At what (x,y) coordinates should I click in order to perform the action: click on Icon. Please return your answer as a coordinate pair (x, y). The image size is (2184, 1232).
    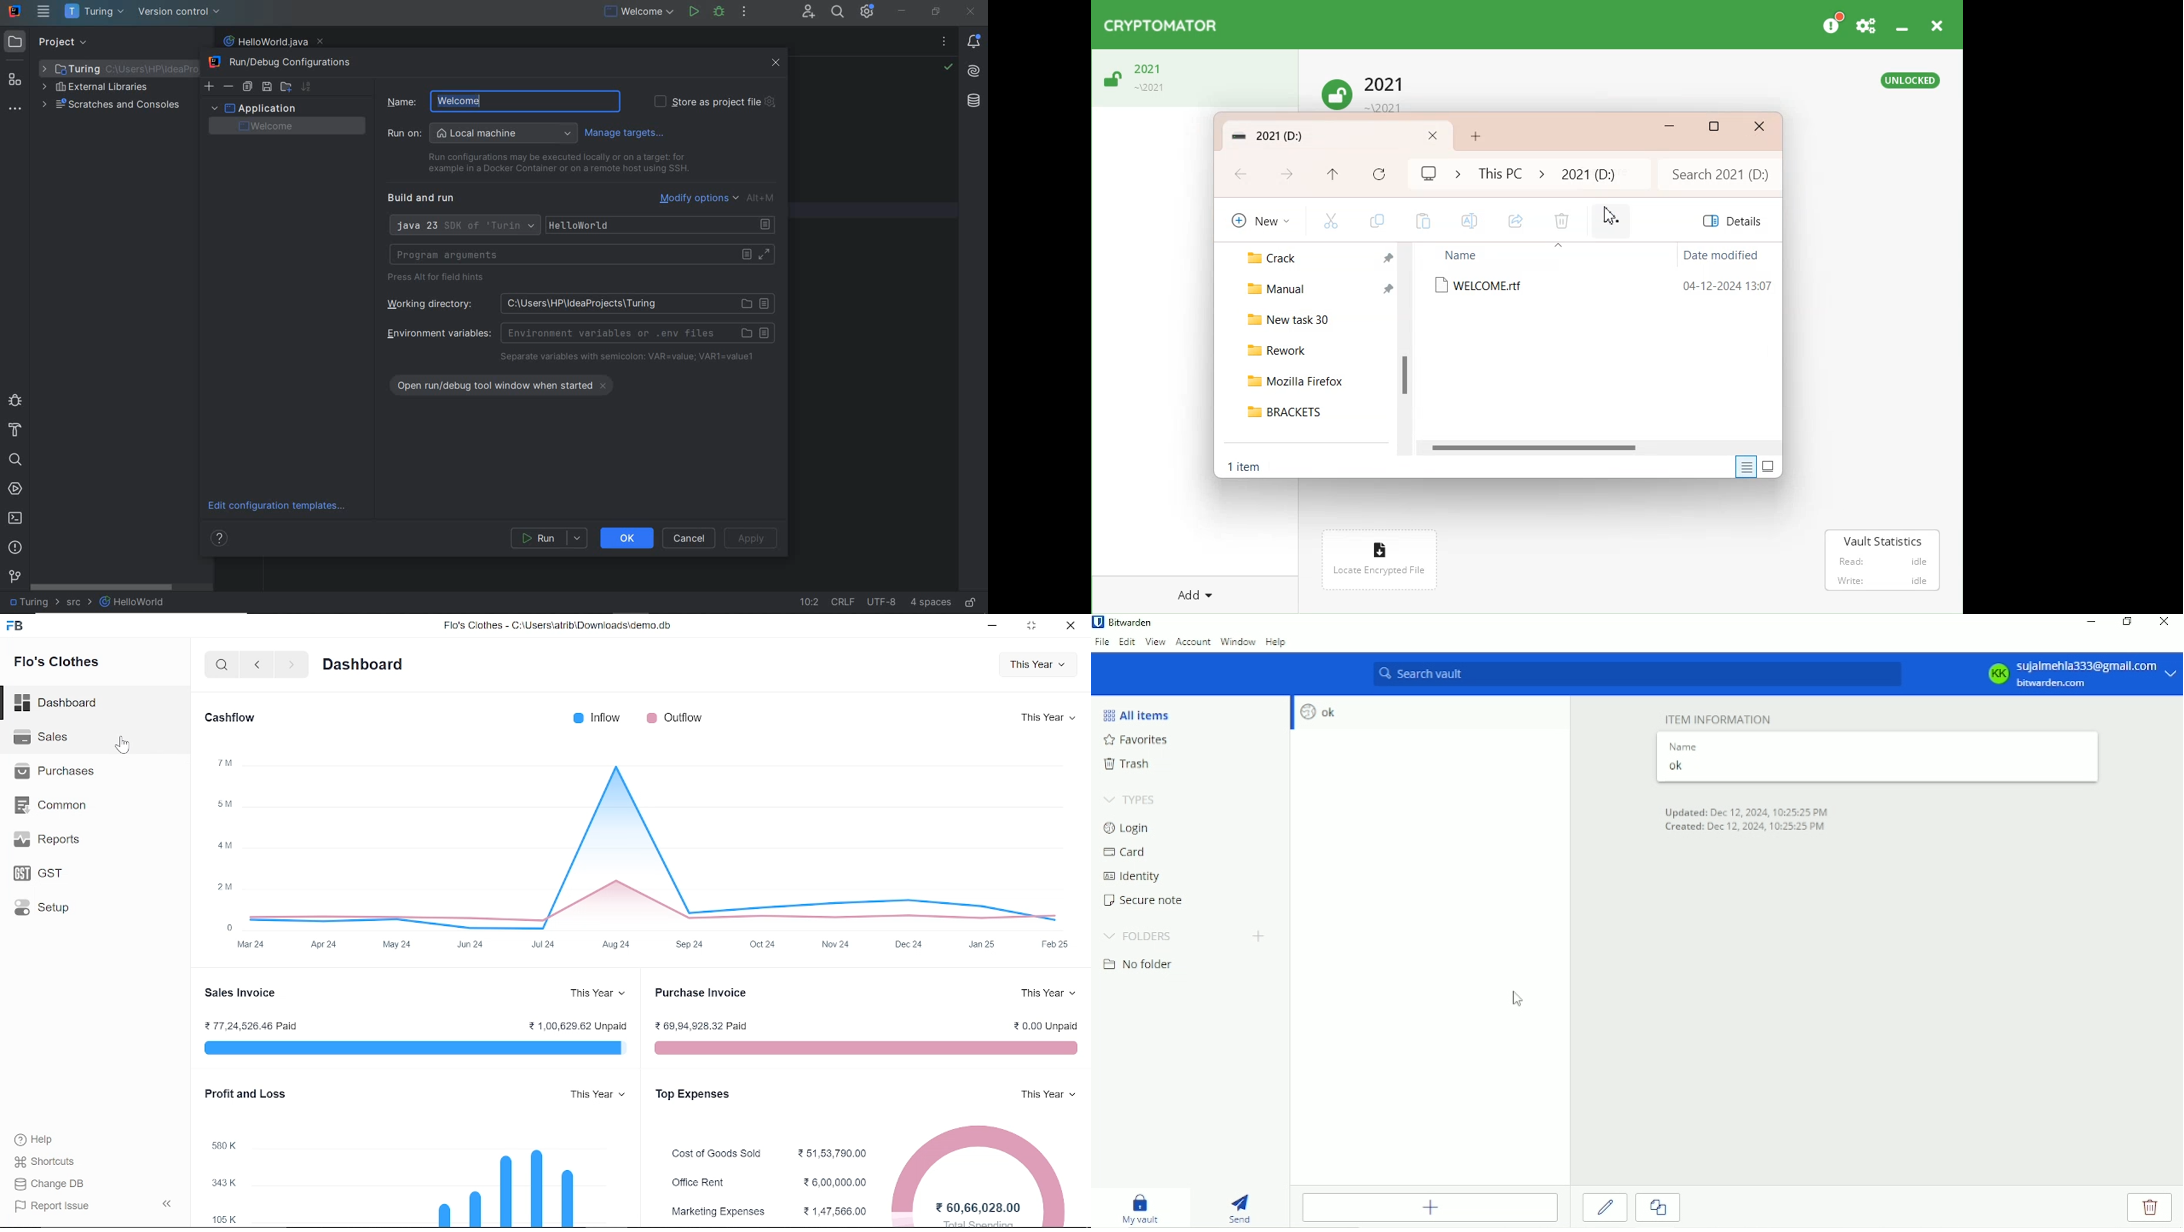
    Looking at the image, I should click on (1458, 175).